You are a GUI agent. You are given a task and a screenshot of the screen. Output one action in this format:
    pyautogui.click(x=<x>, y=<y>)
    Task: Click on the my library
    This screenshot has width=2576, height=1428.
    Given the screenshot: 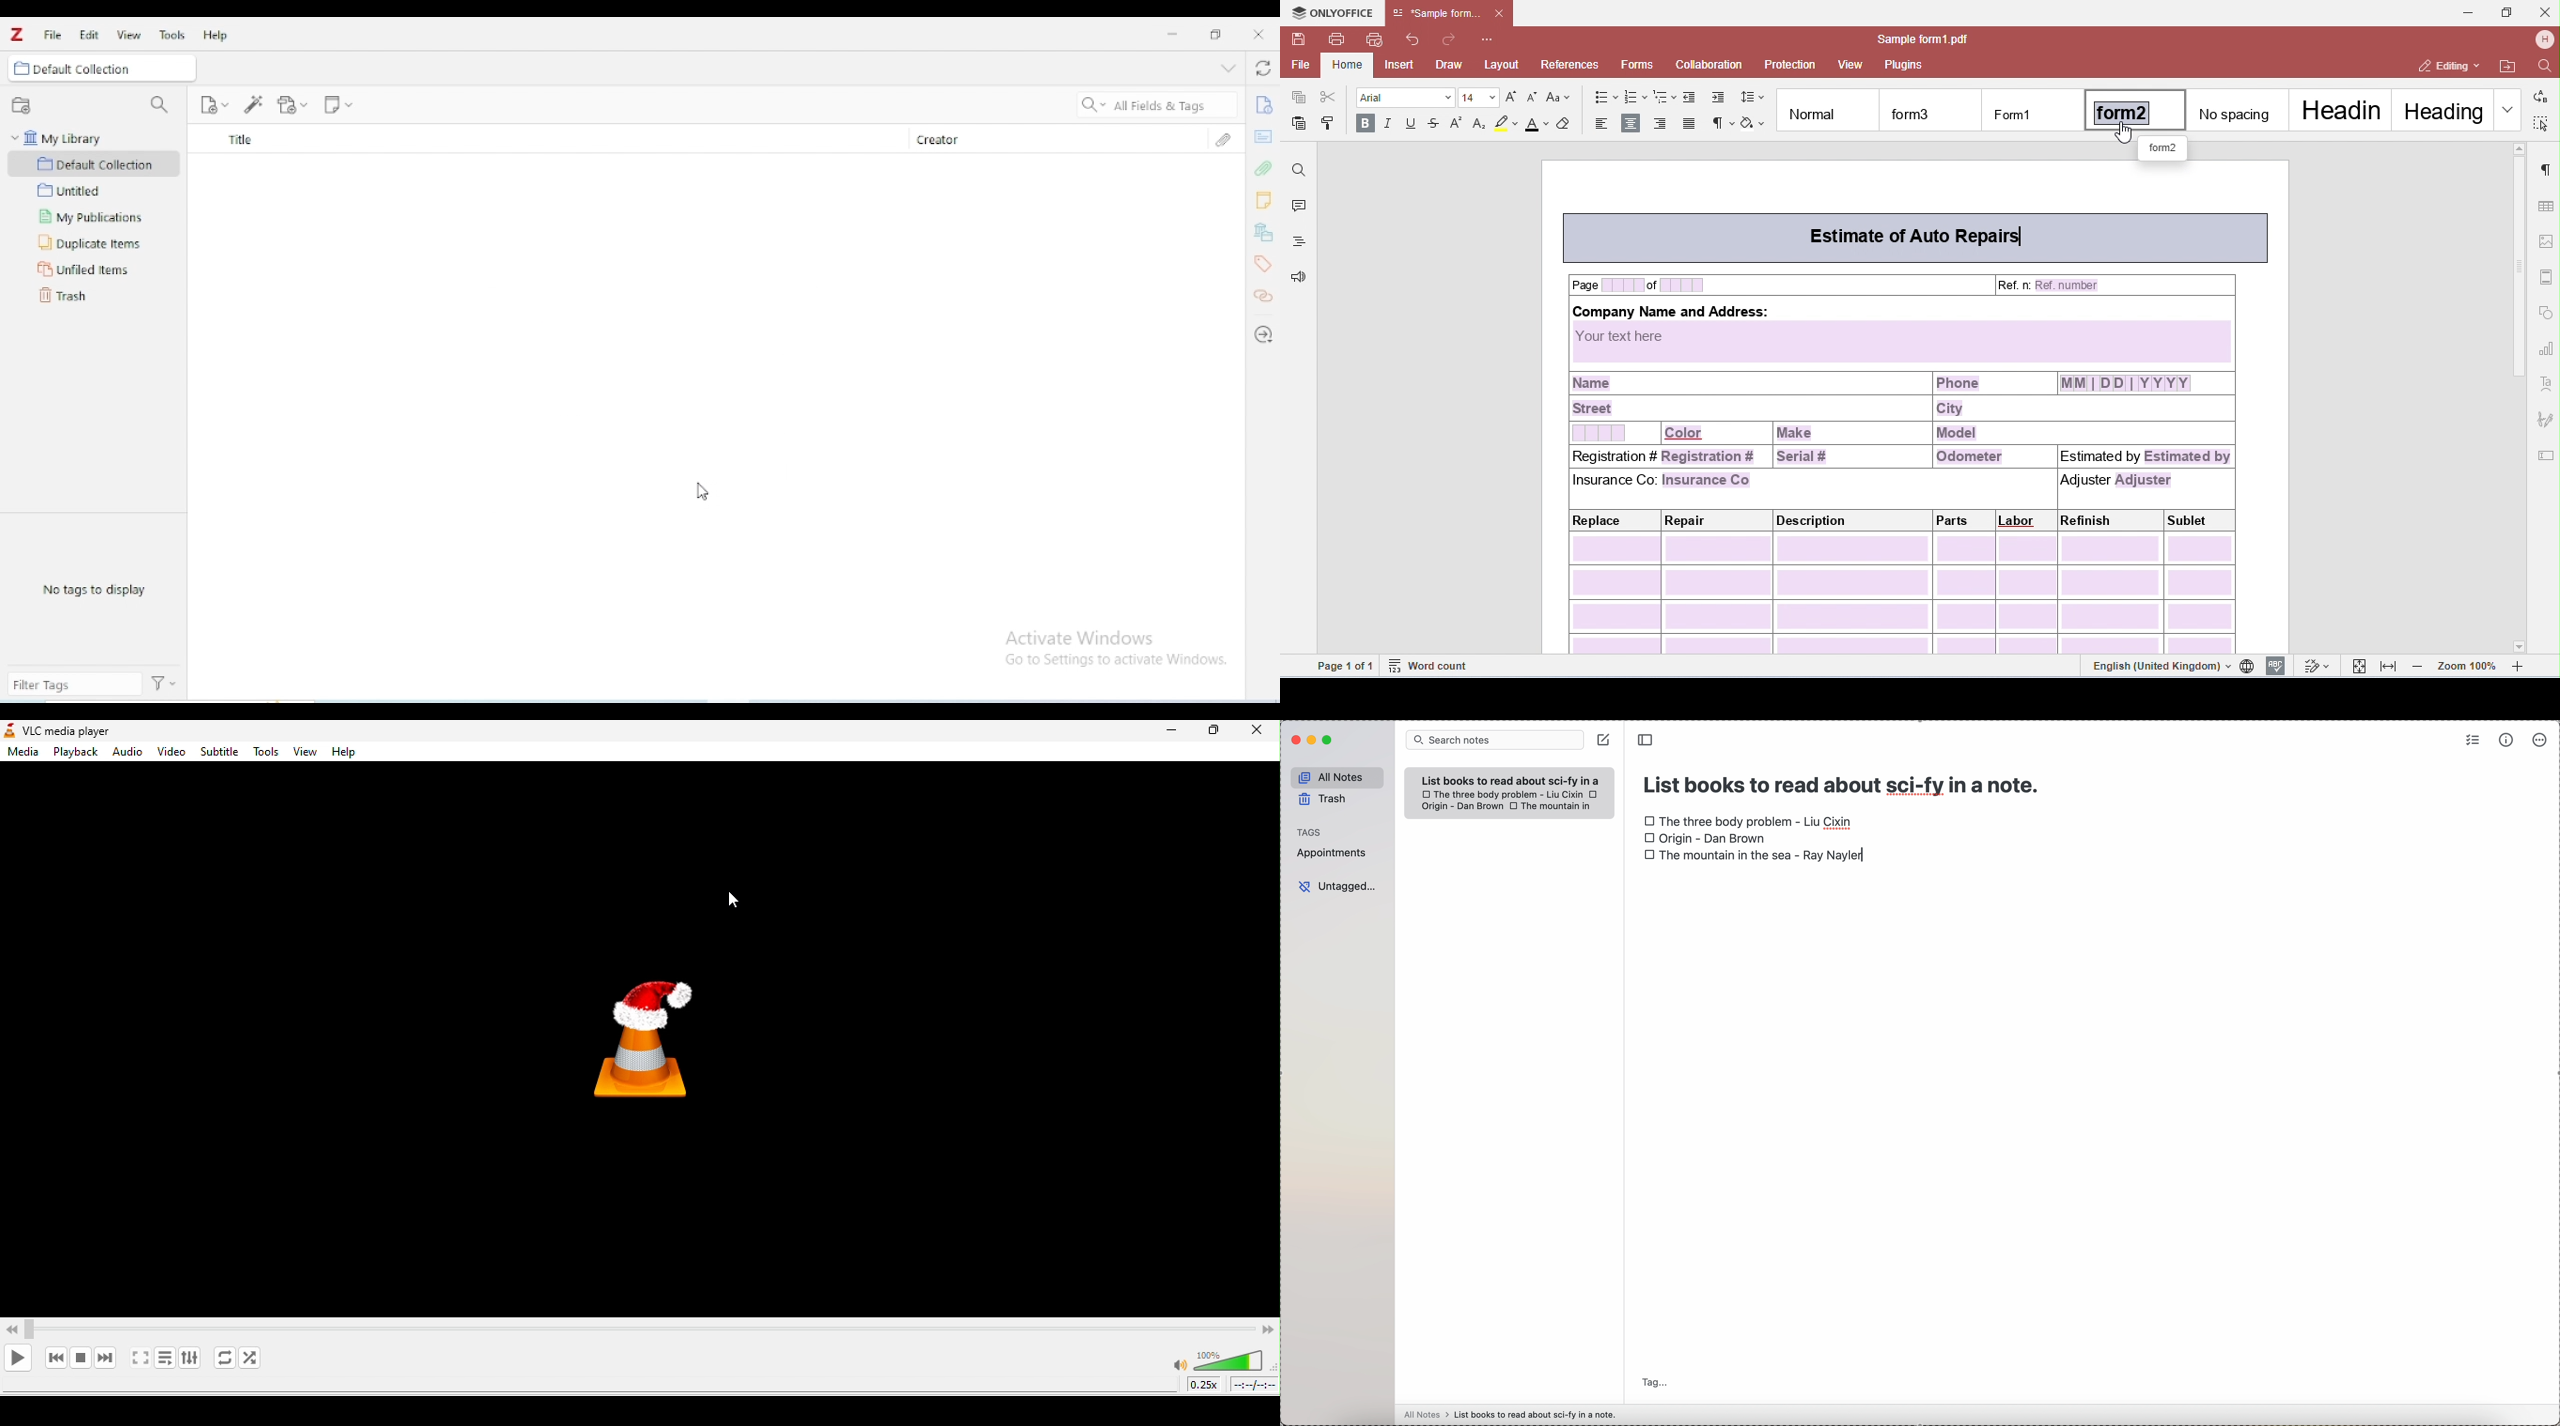 What is the action you would take?
    pyautogui.click(x=94, y=138)
    